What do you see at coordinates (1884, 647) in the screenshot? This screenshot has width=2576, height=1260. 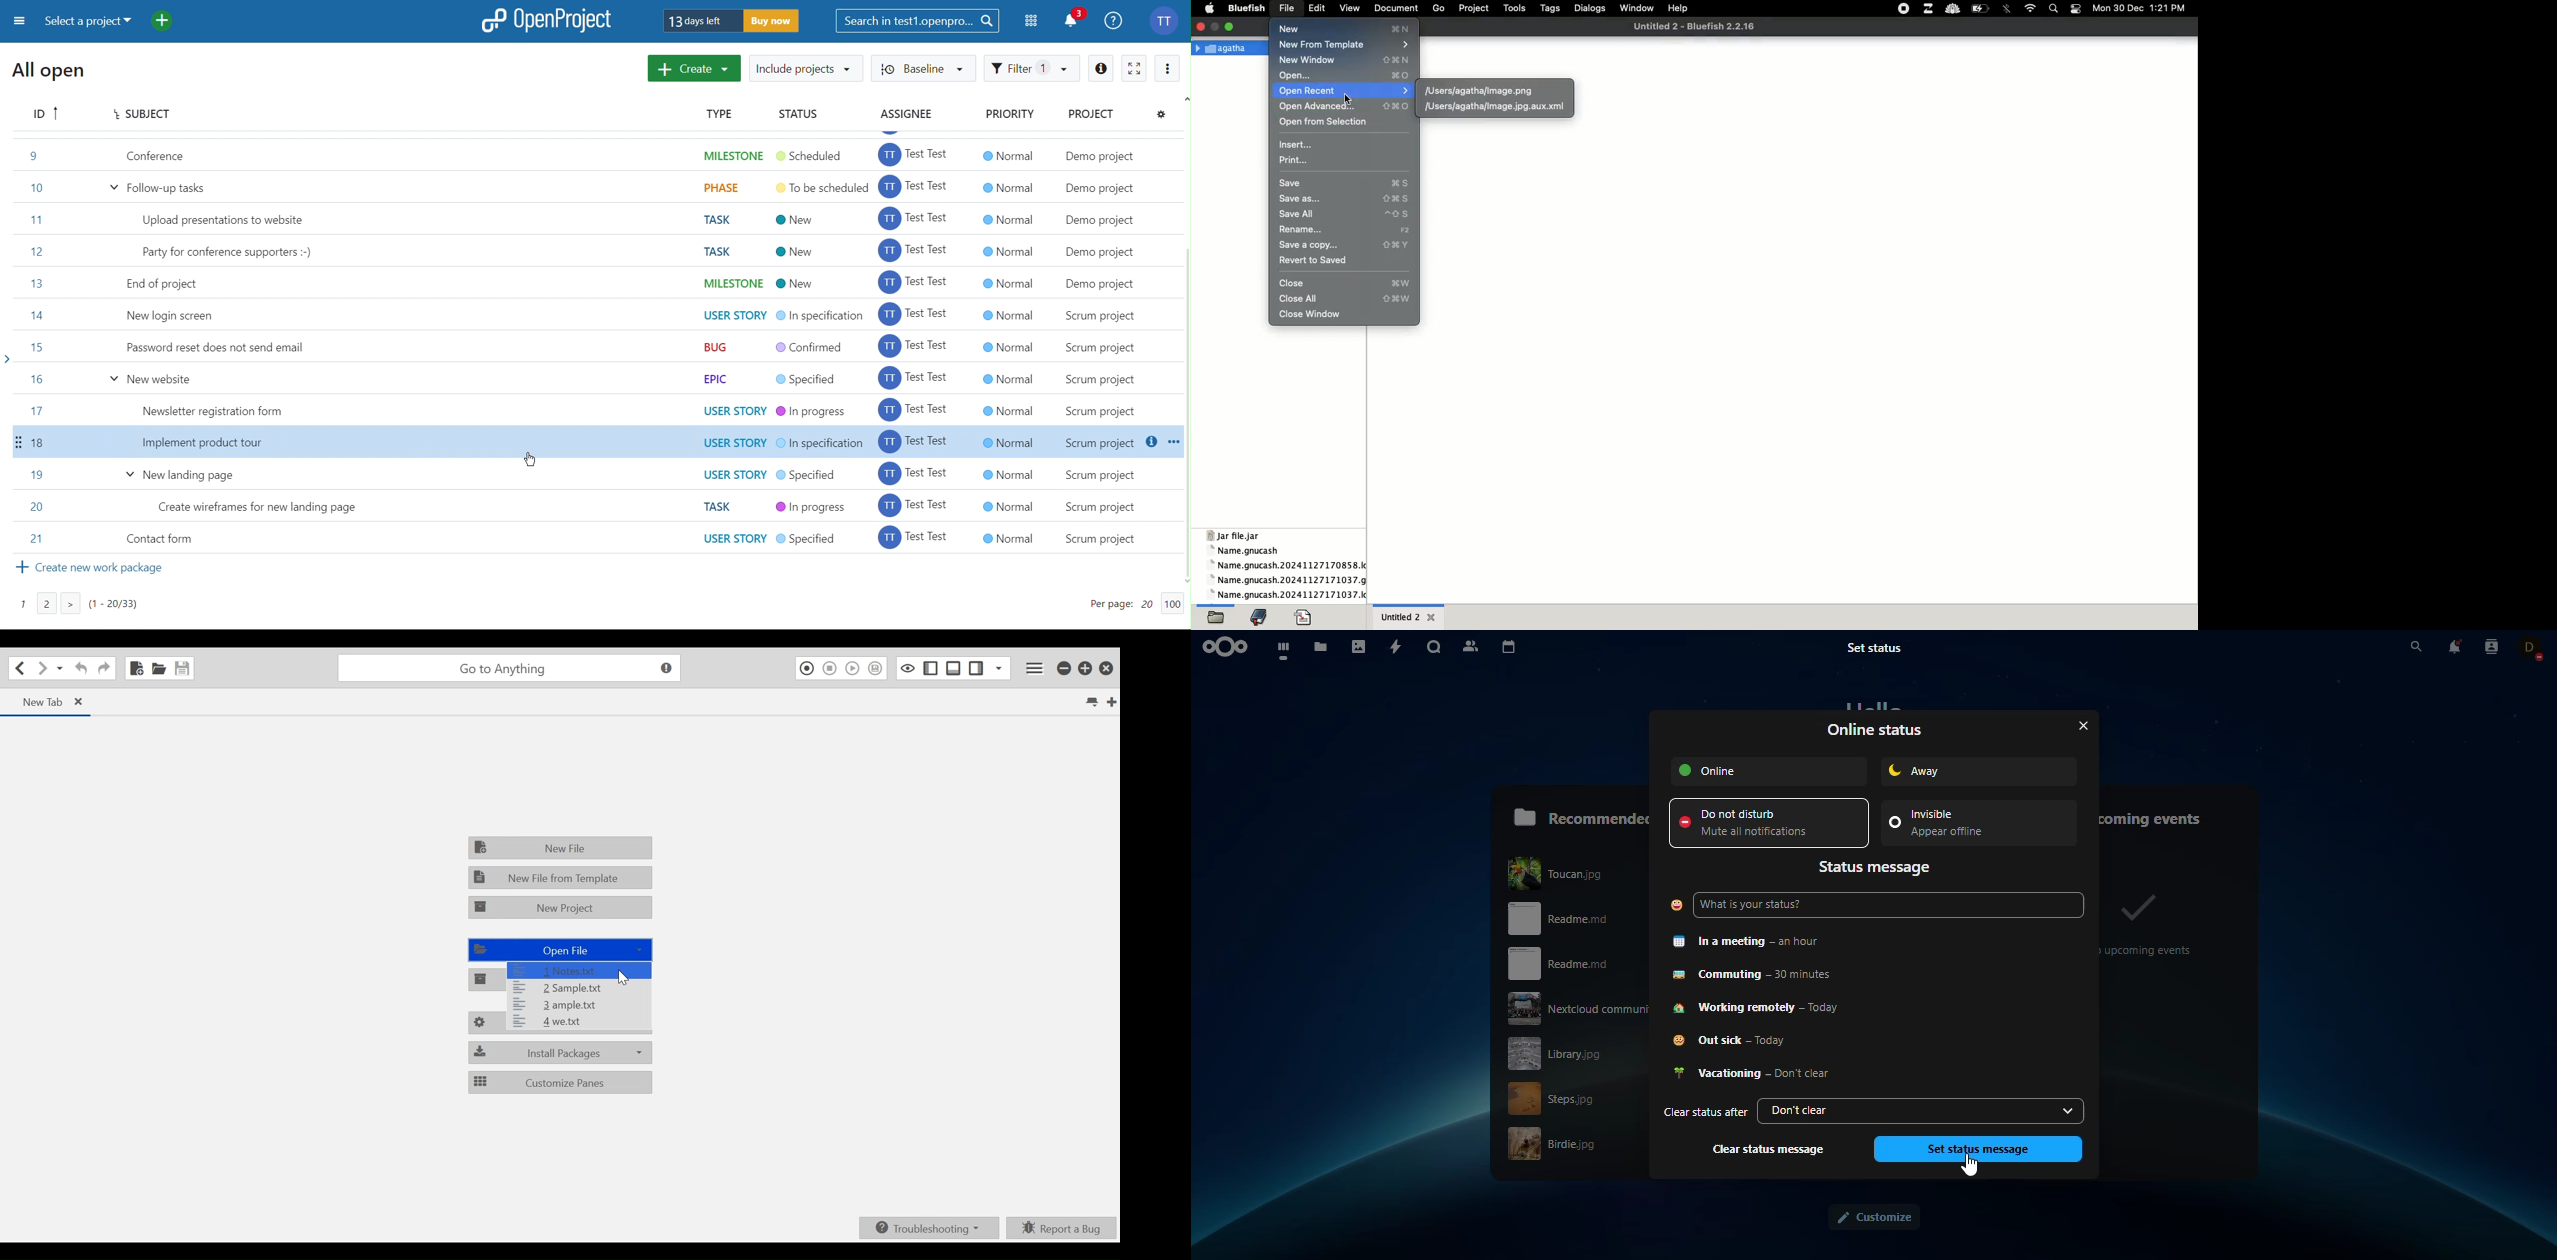 I see `set status` at bounding box center [1884, 647].